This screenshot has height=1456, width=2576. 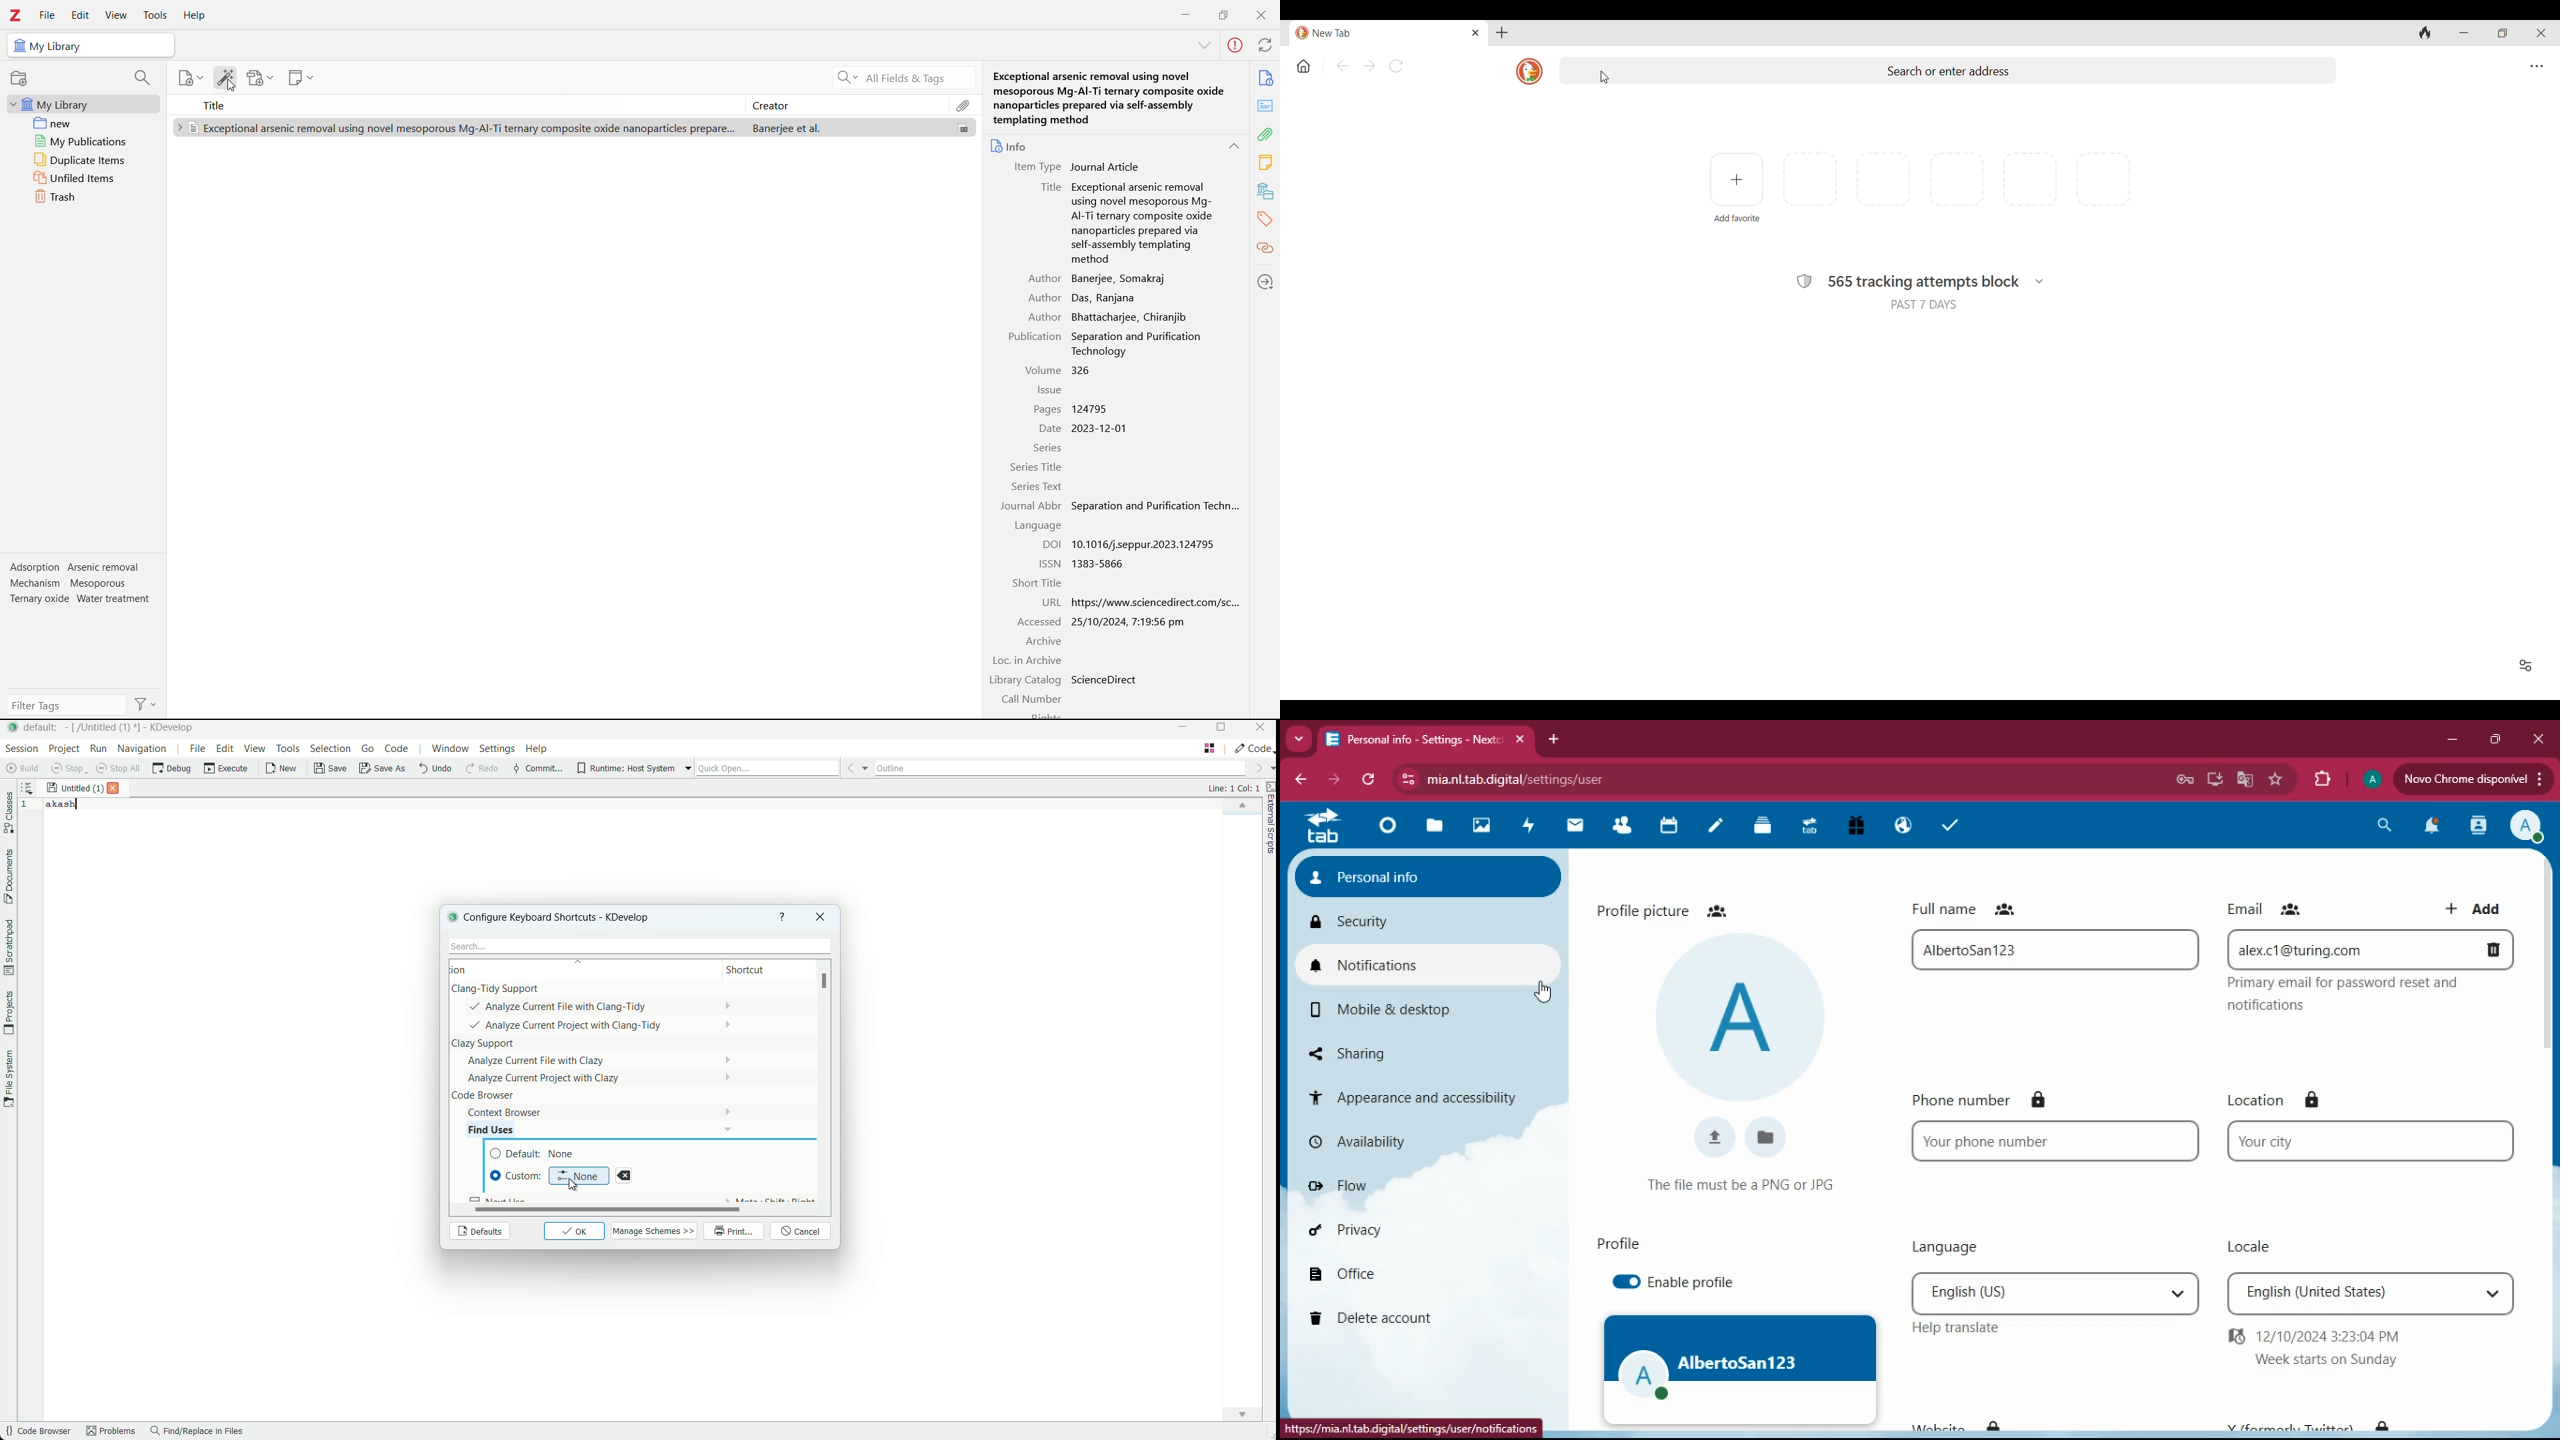 What do you see at coordinates (1043, 317) in the screenshot?
I see `Author` at bounding box center [1043, 317].